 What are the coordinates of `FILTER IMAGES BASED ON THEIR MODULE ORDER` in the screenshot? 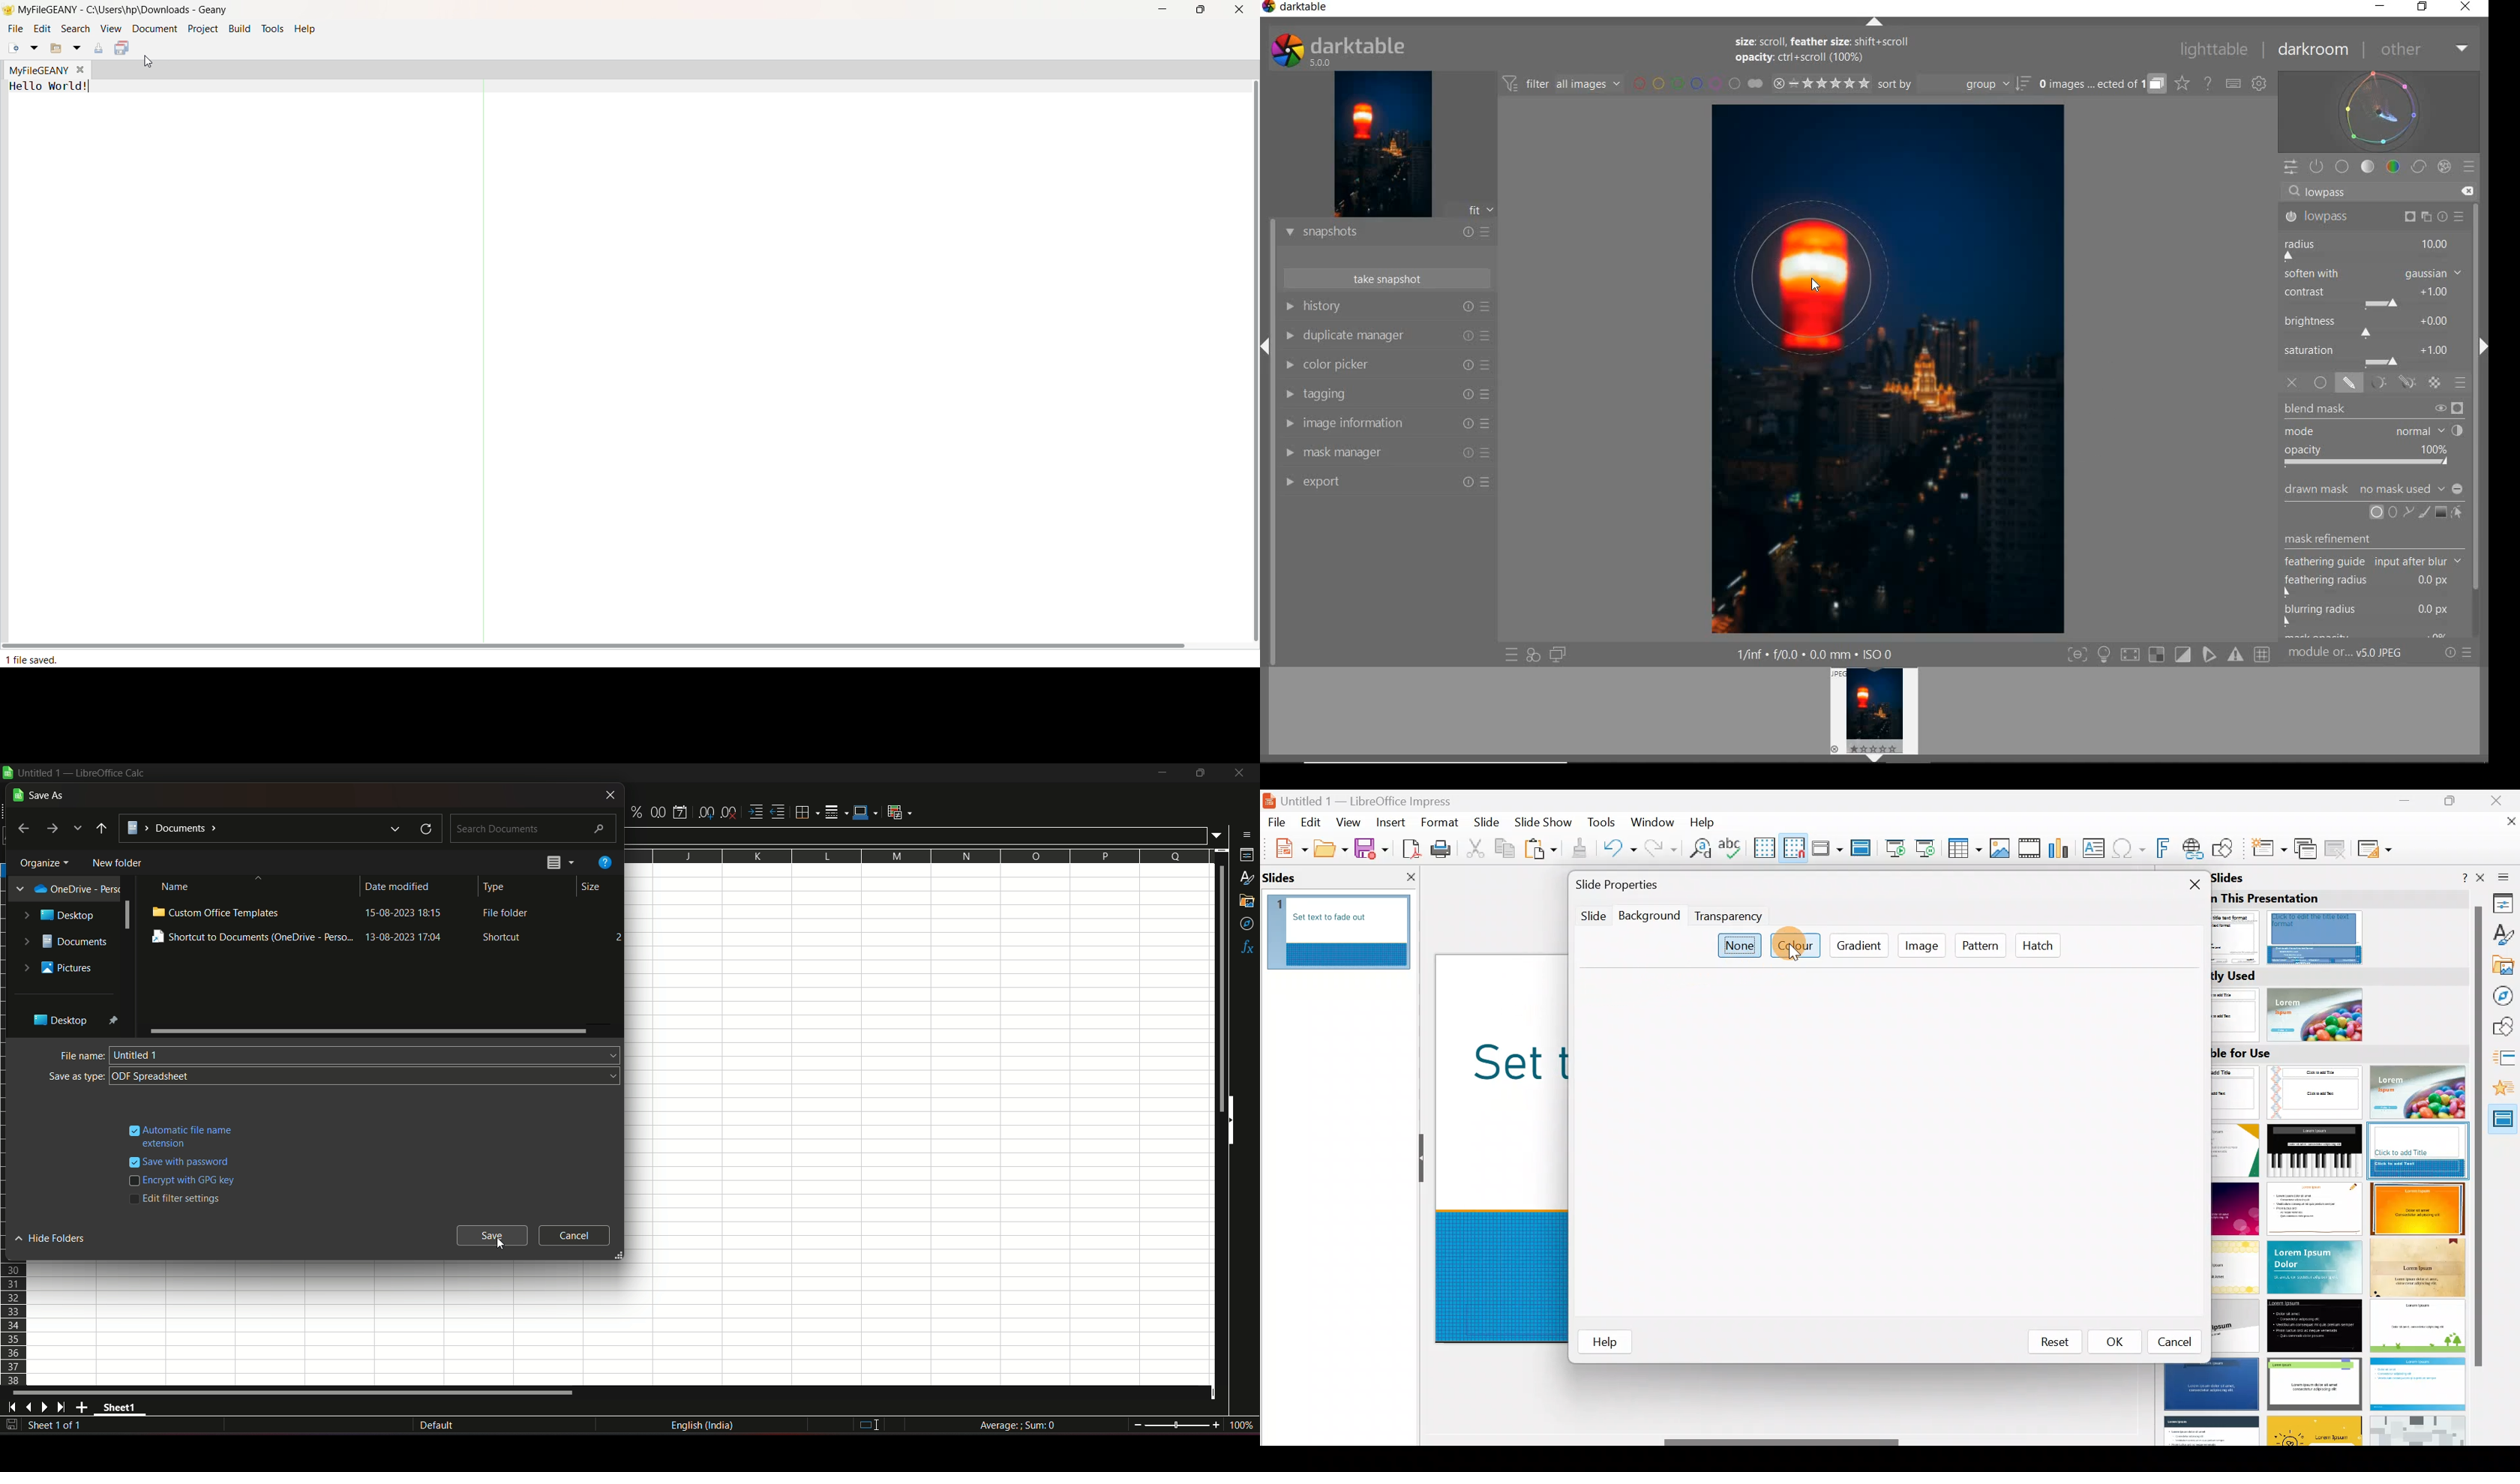 It's located at (1563, 84).